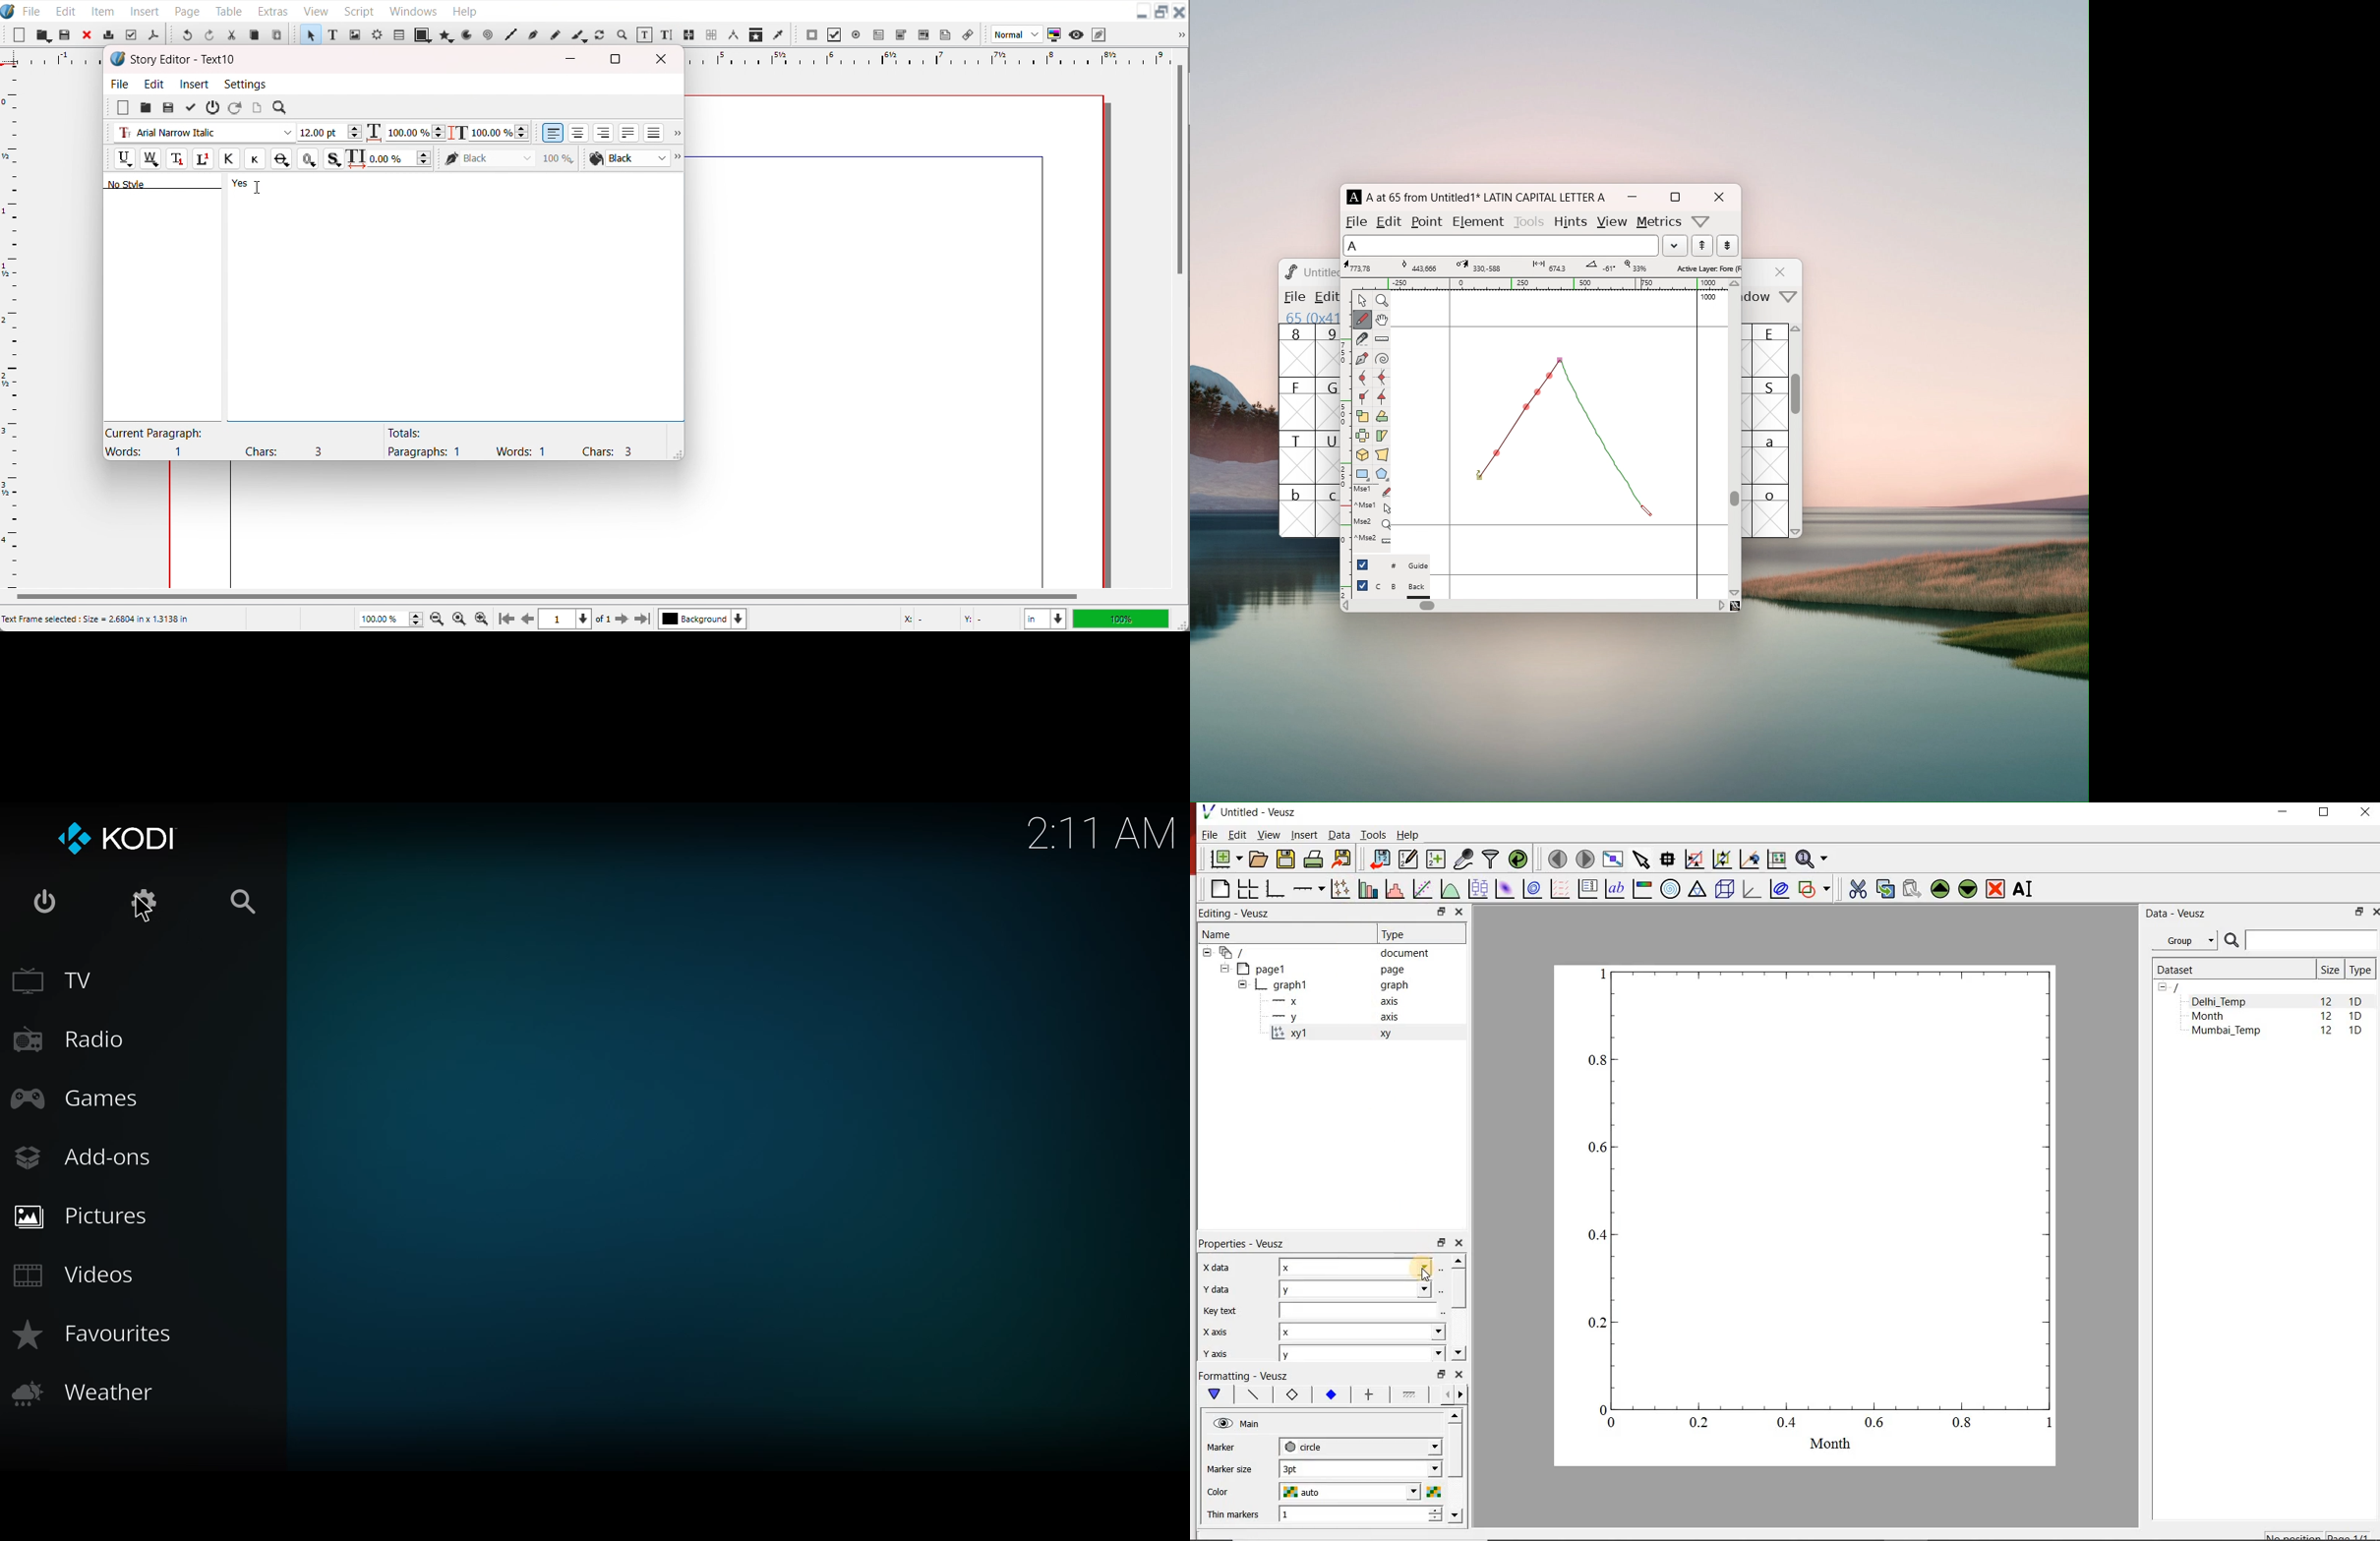 This screenshot has height=1568, width=2380. Describe the element at coordinates (242, 900) in the screenshot. I see `search` at that location.